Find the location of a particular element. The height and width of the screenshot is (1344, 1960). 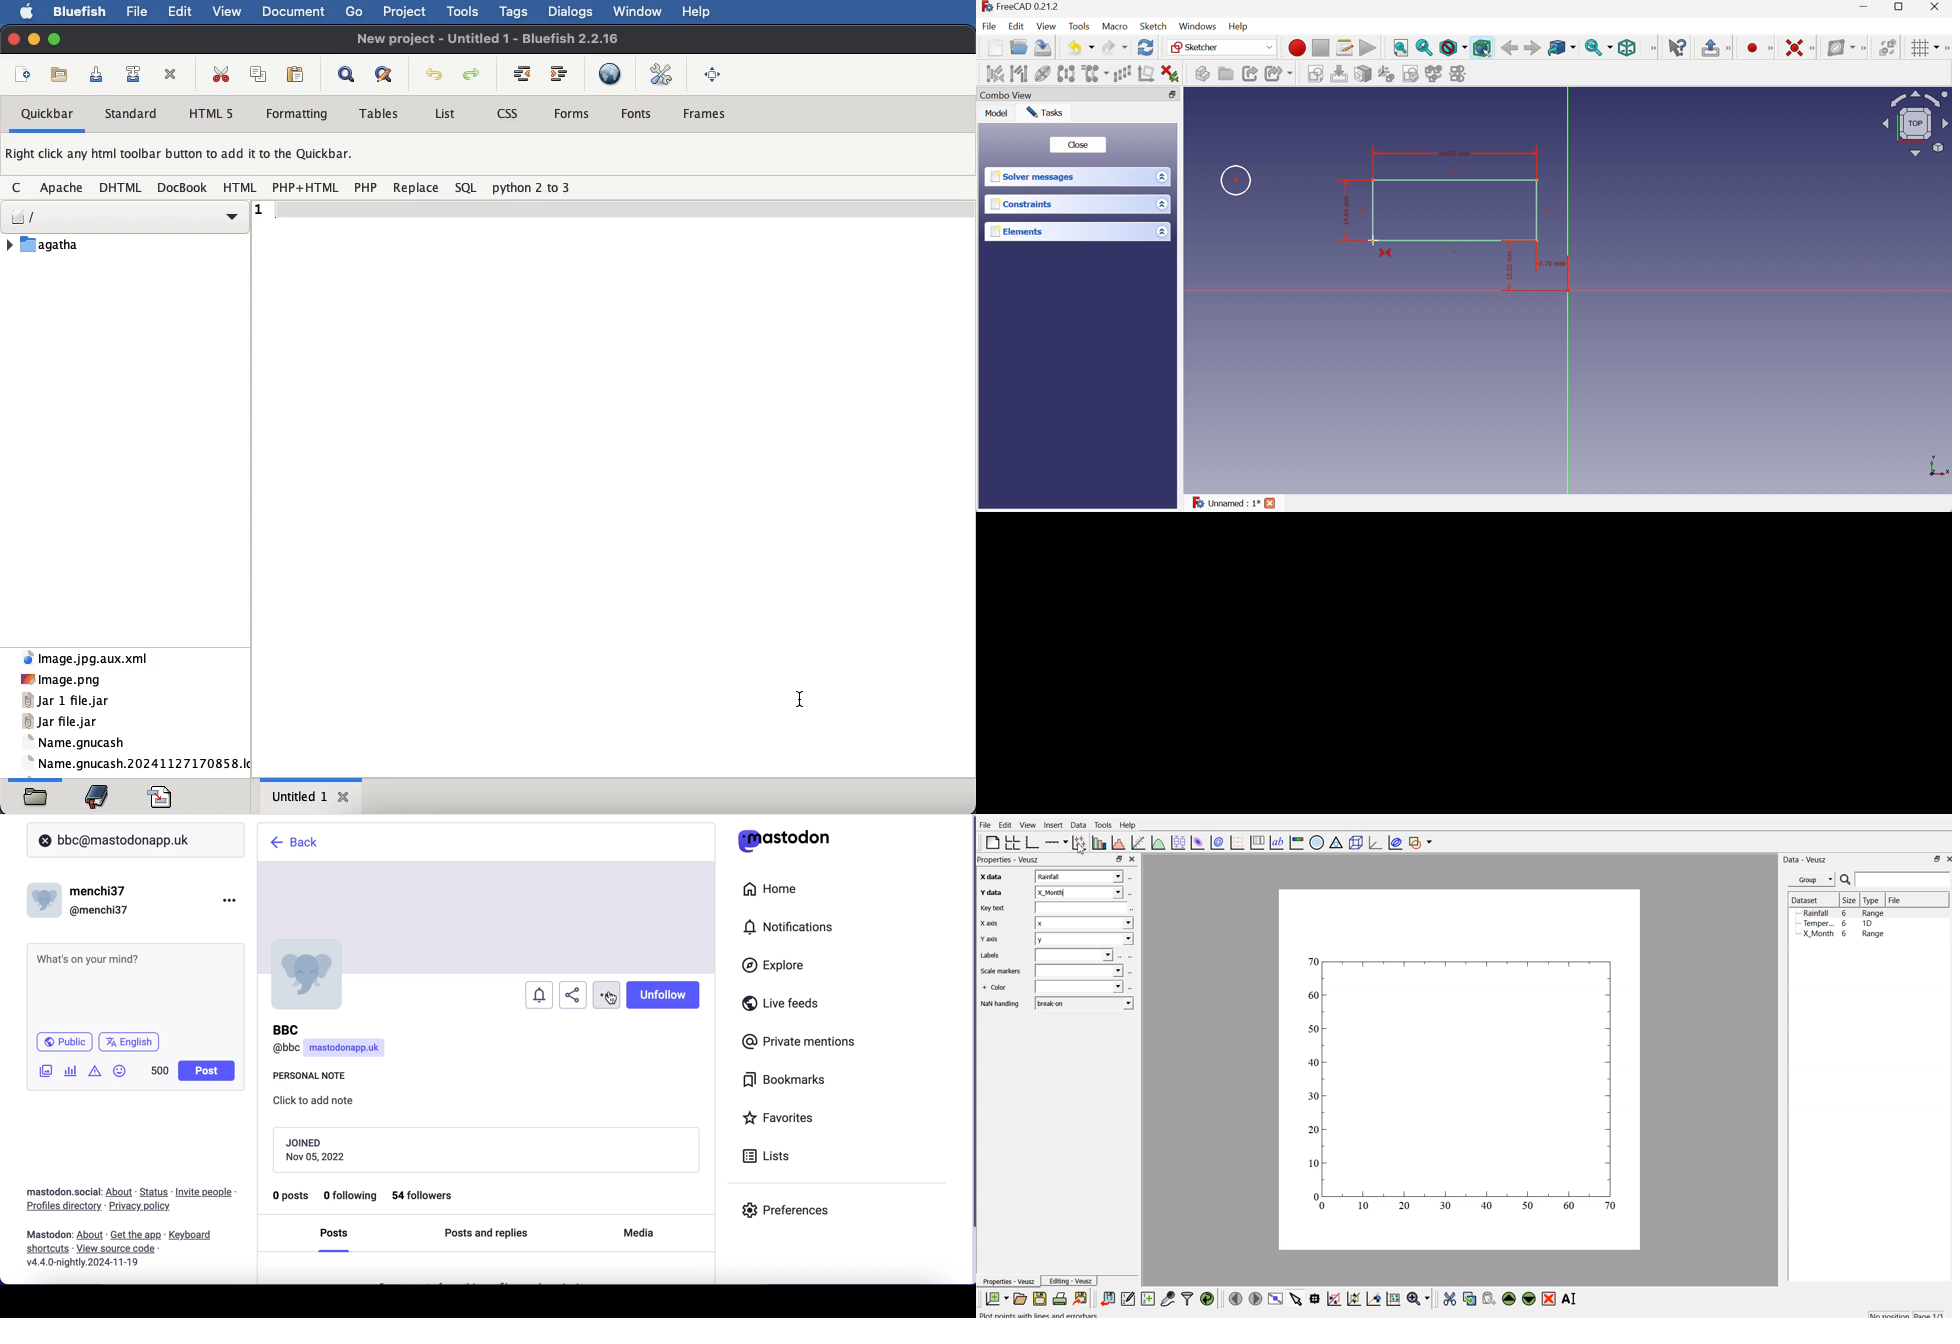

view is located at coordinates (226, 14).